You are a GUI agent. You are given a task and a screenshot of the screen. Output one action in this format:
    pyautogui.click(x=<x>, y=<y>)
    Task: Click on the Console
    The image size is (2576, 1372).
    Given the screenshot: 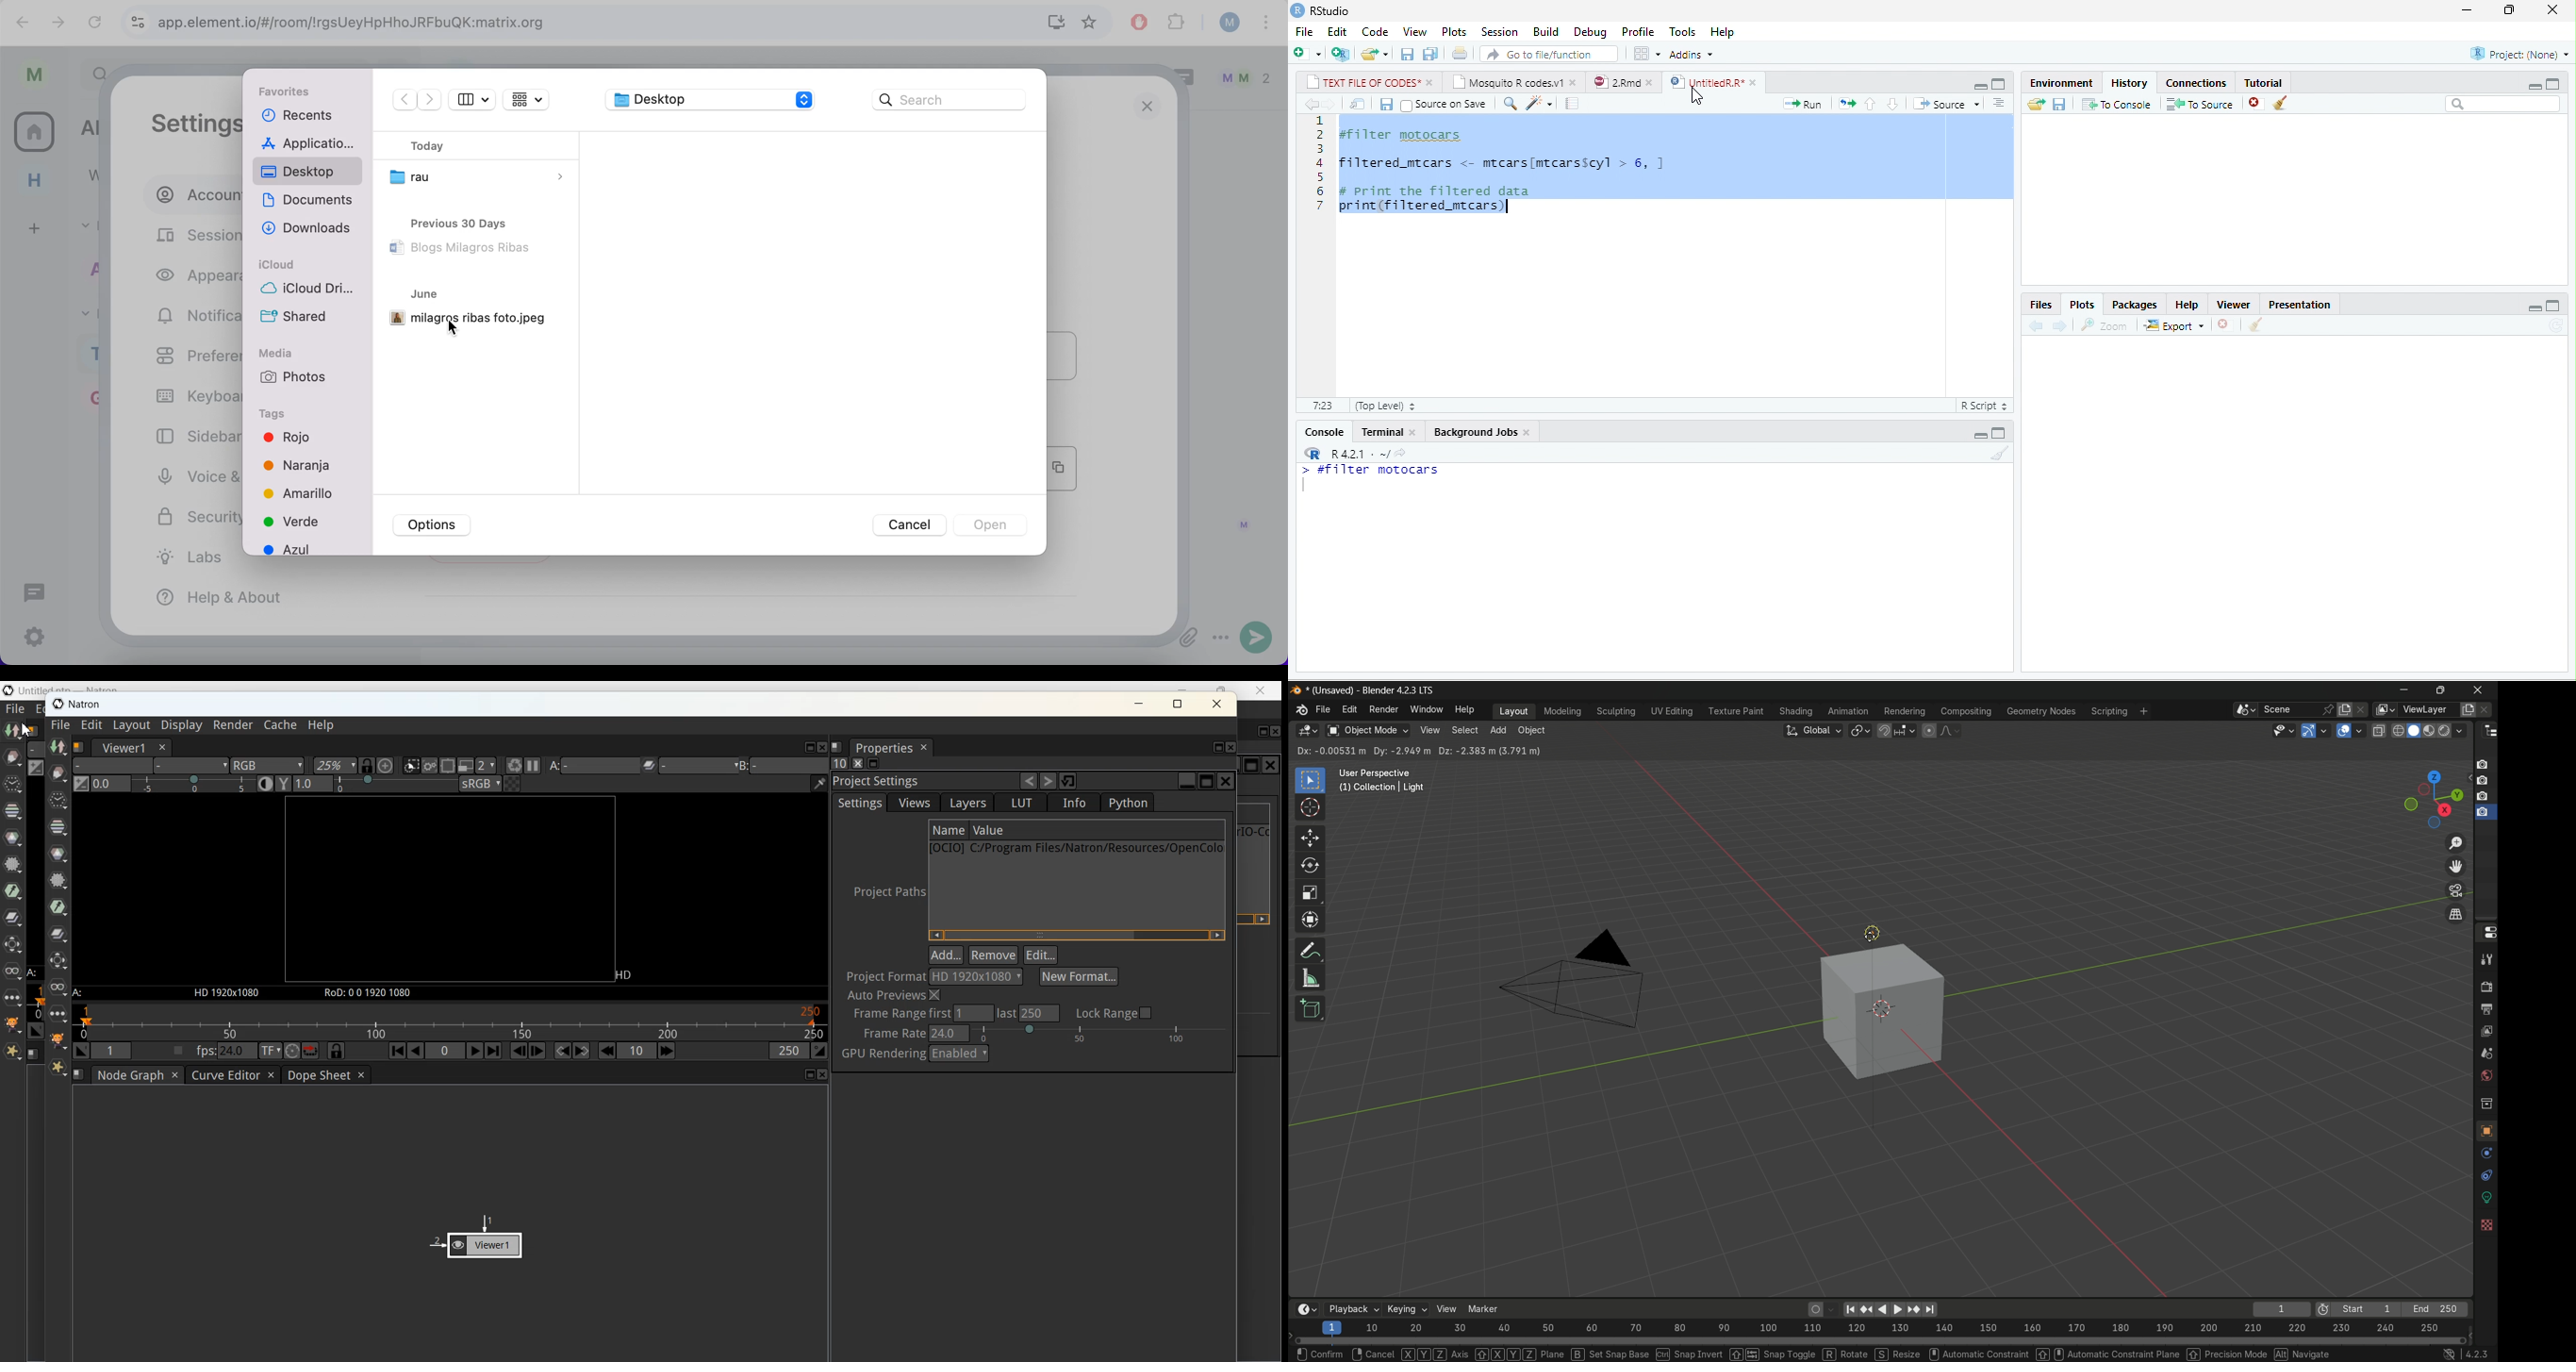 What is the action you would take?
    pyautogui.click(x=1323, y=432)
    